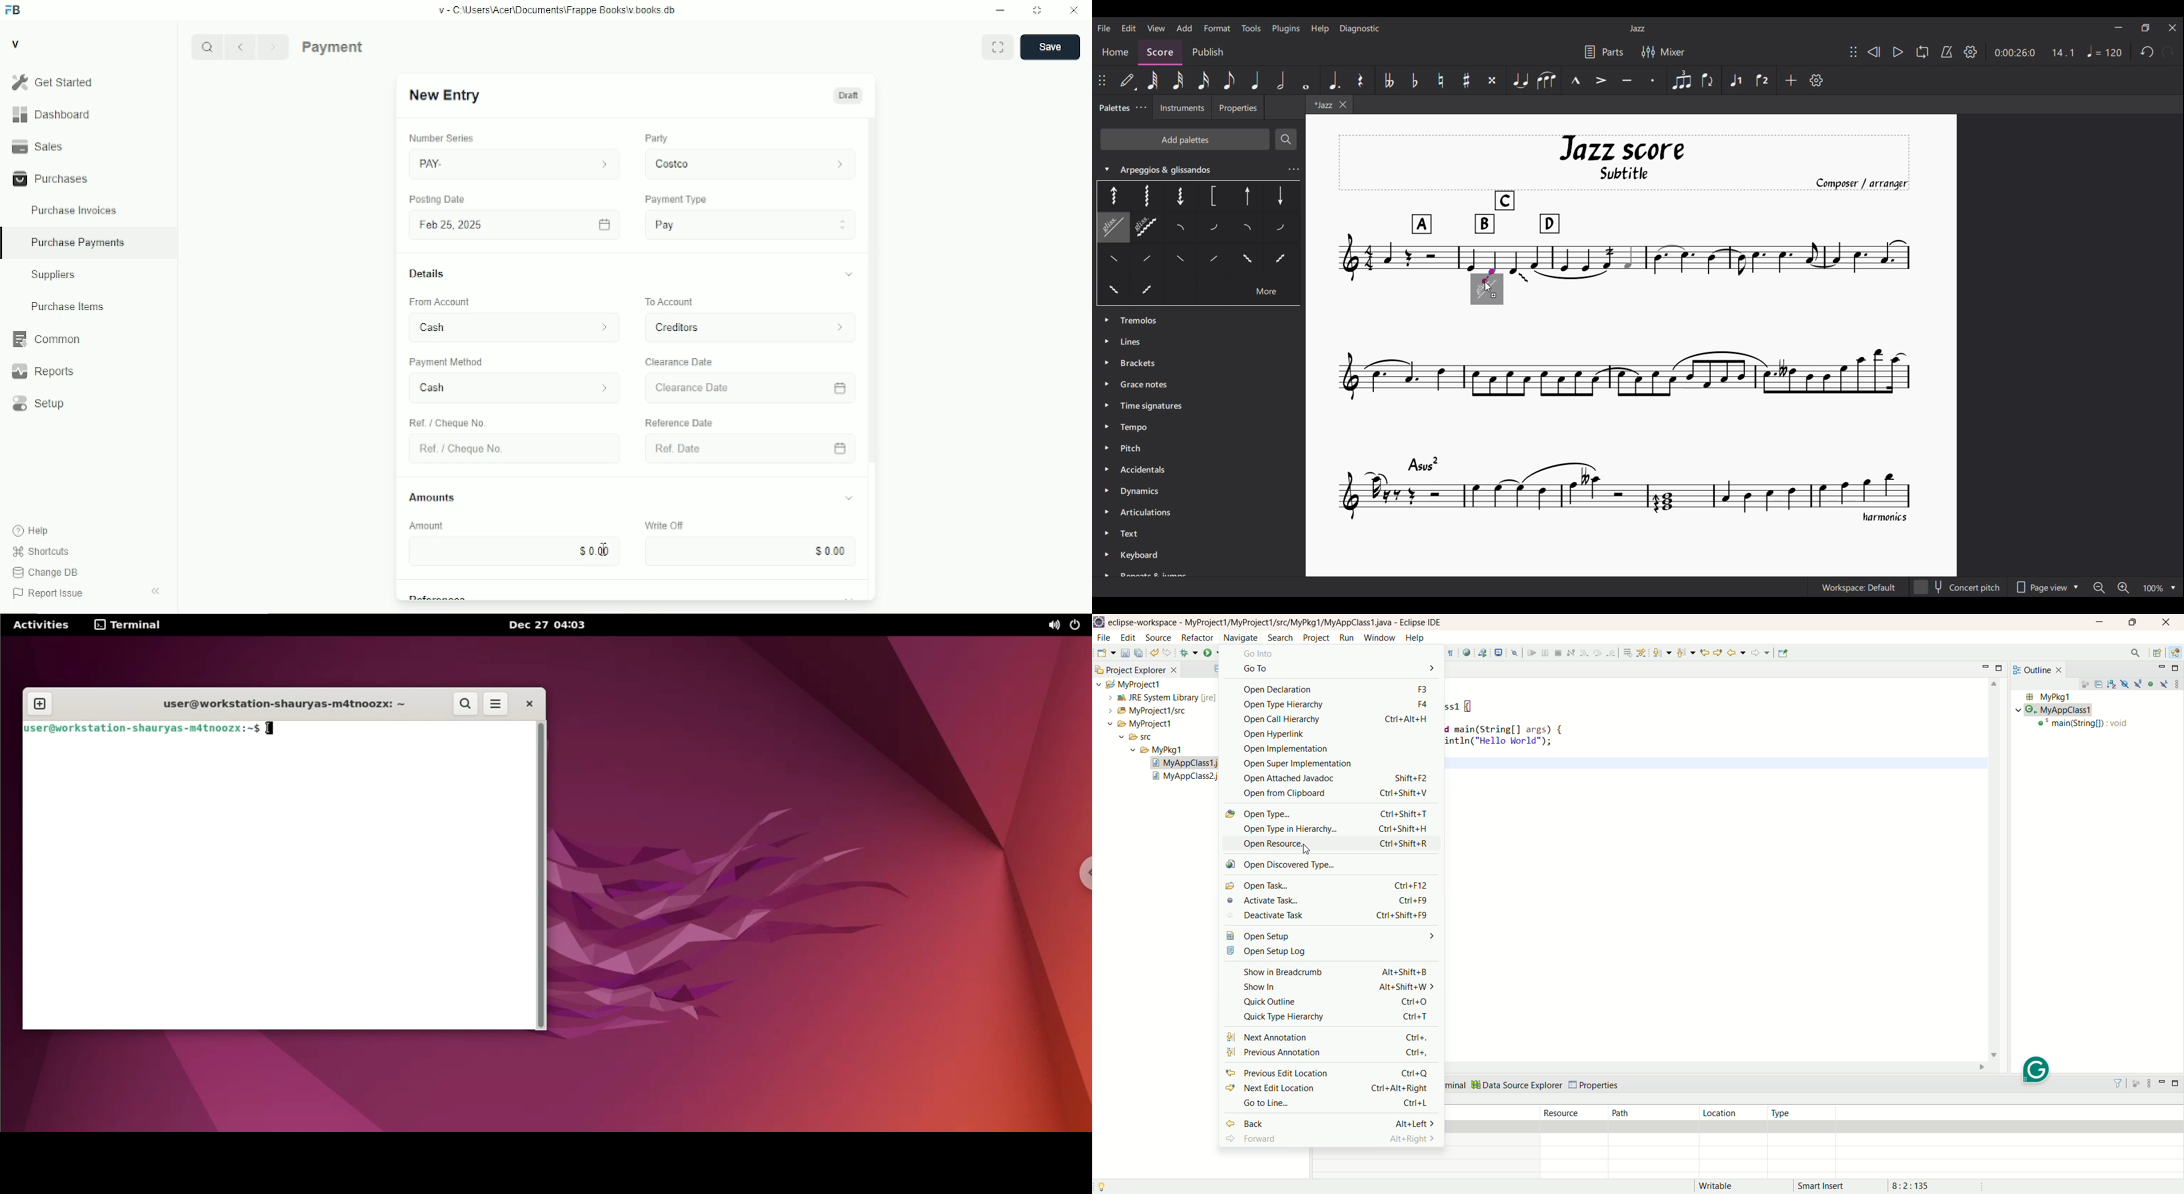 The width and height of the screenshot is (2184, 1204). What do you see at coordinates (1343, 105) in the screenshot?
I see `Close tab` at bounding box center [1343, 105].